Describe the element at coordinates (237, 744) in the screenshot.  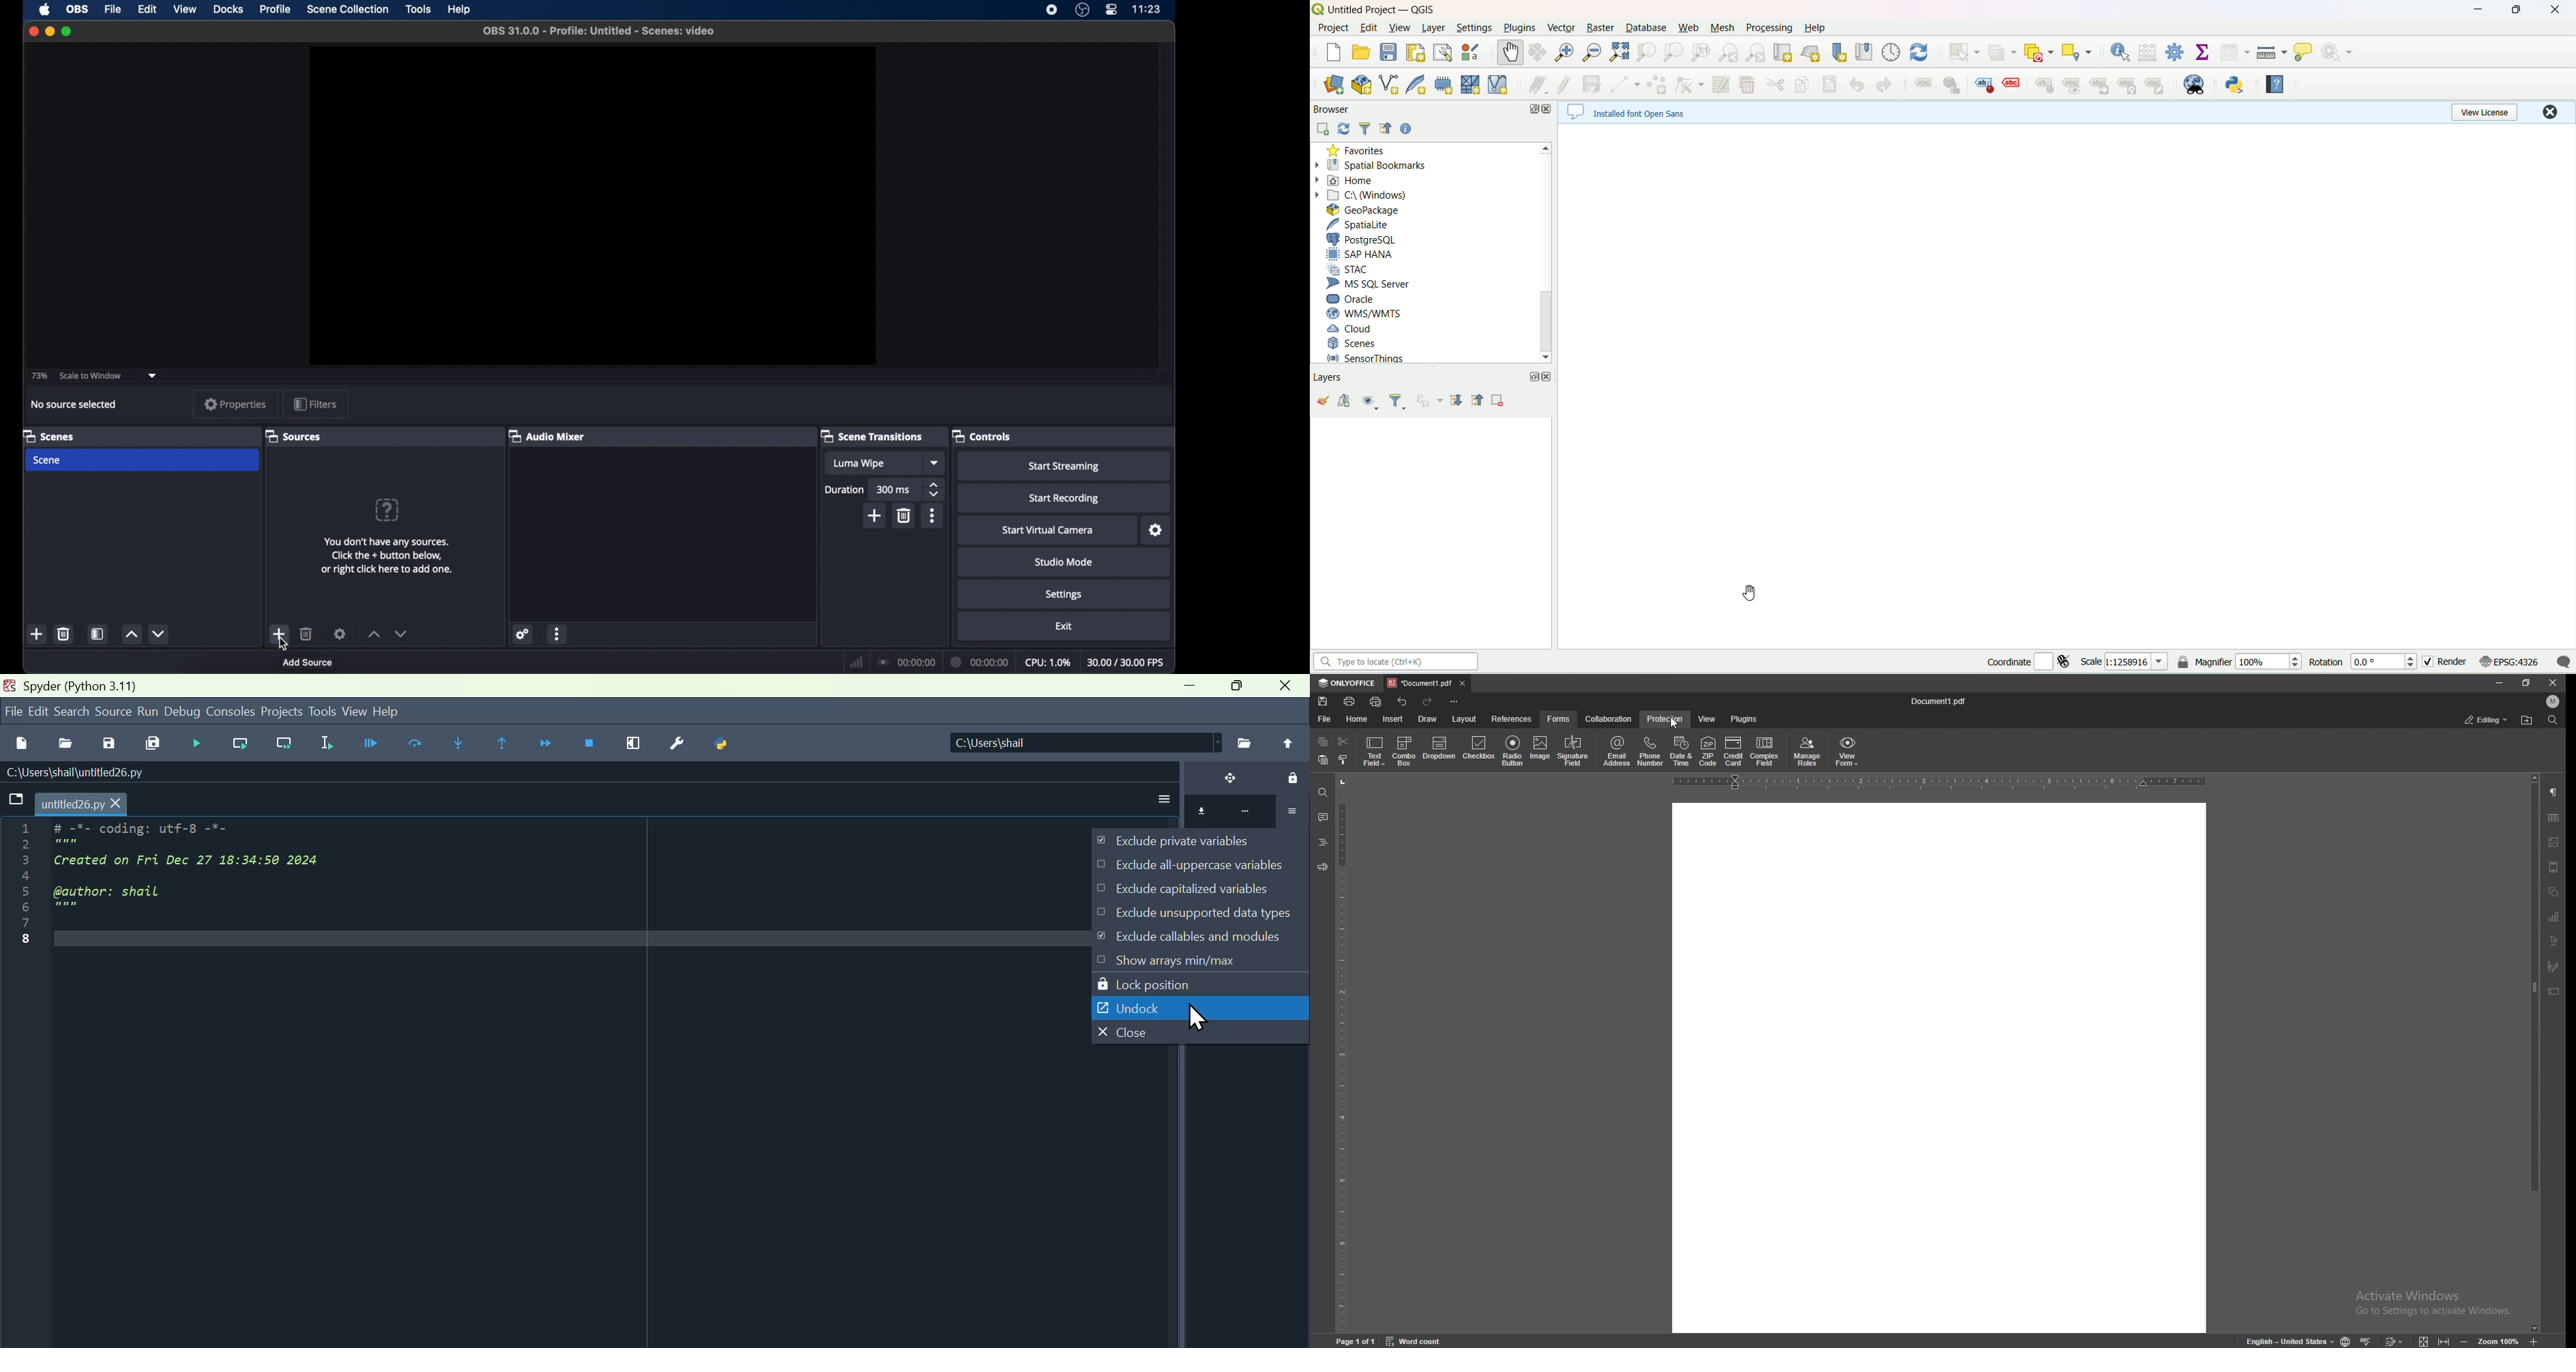
I see `run line` at that location.